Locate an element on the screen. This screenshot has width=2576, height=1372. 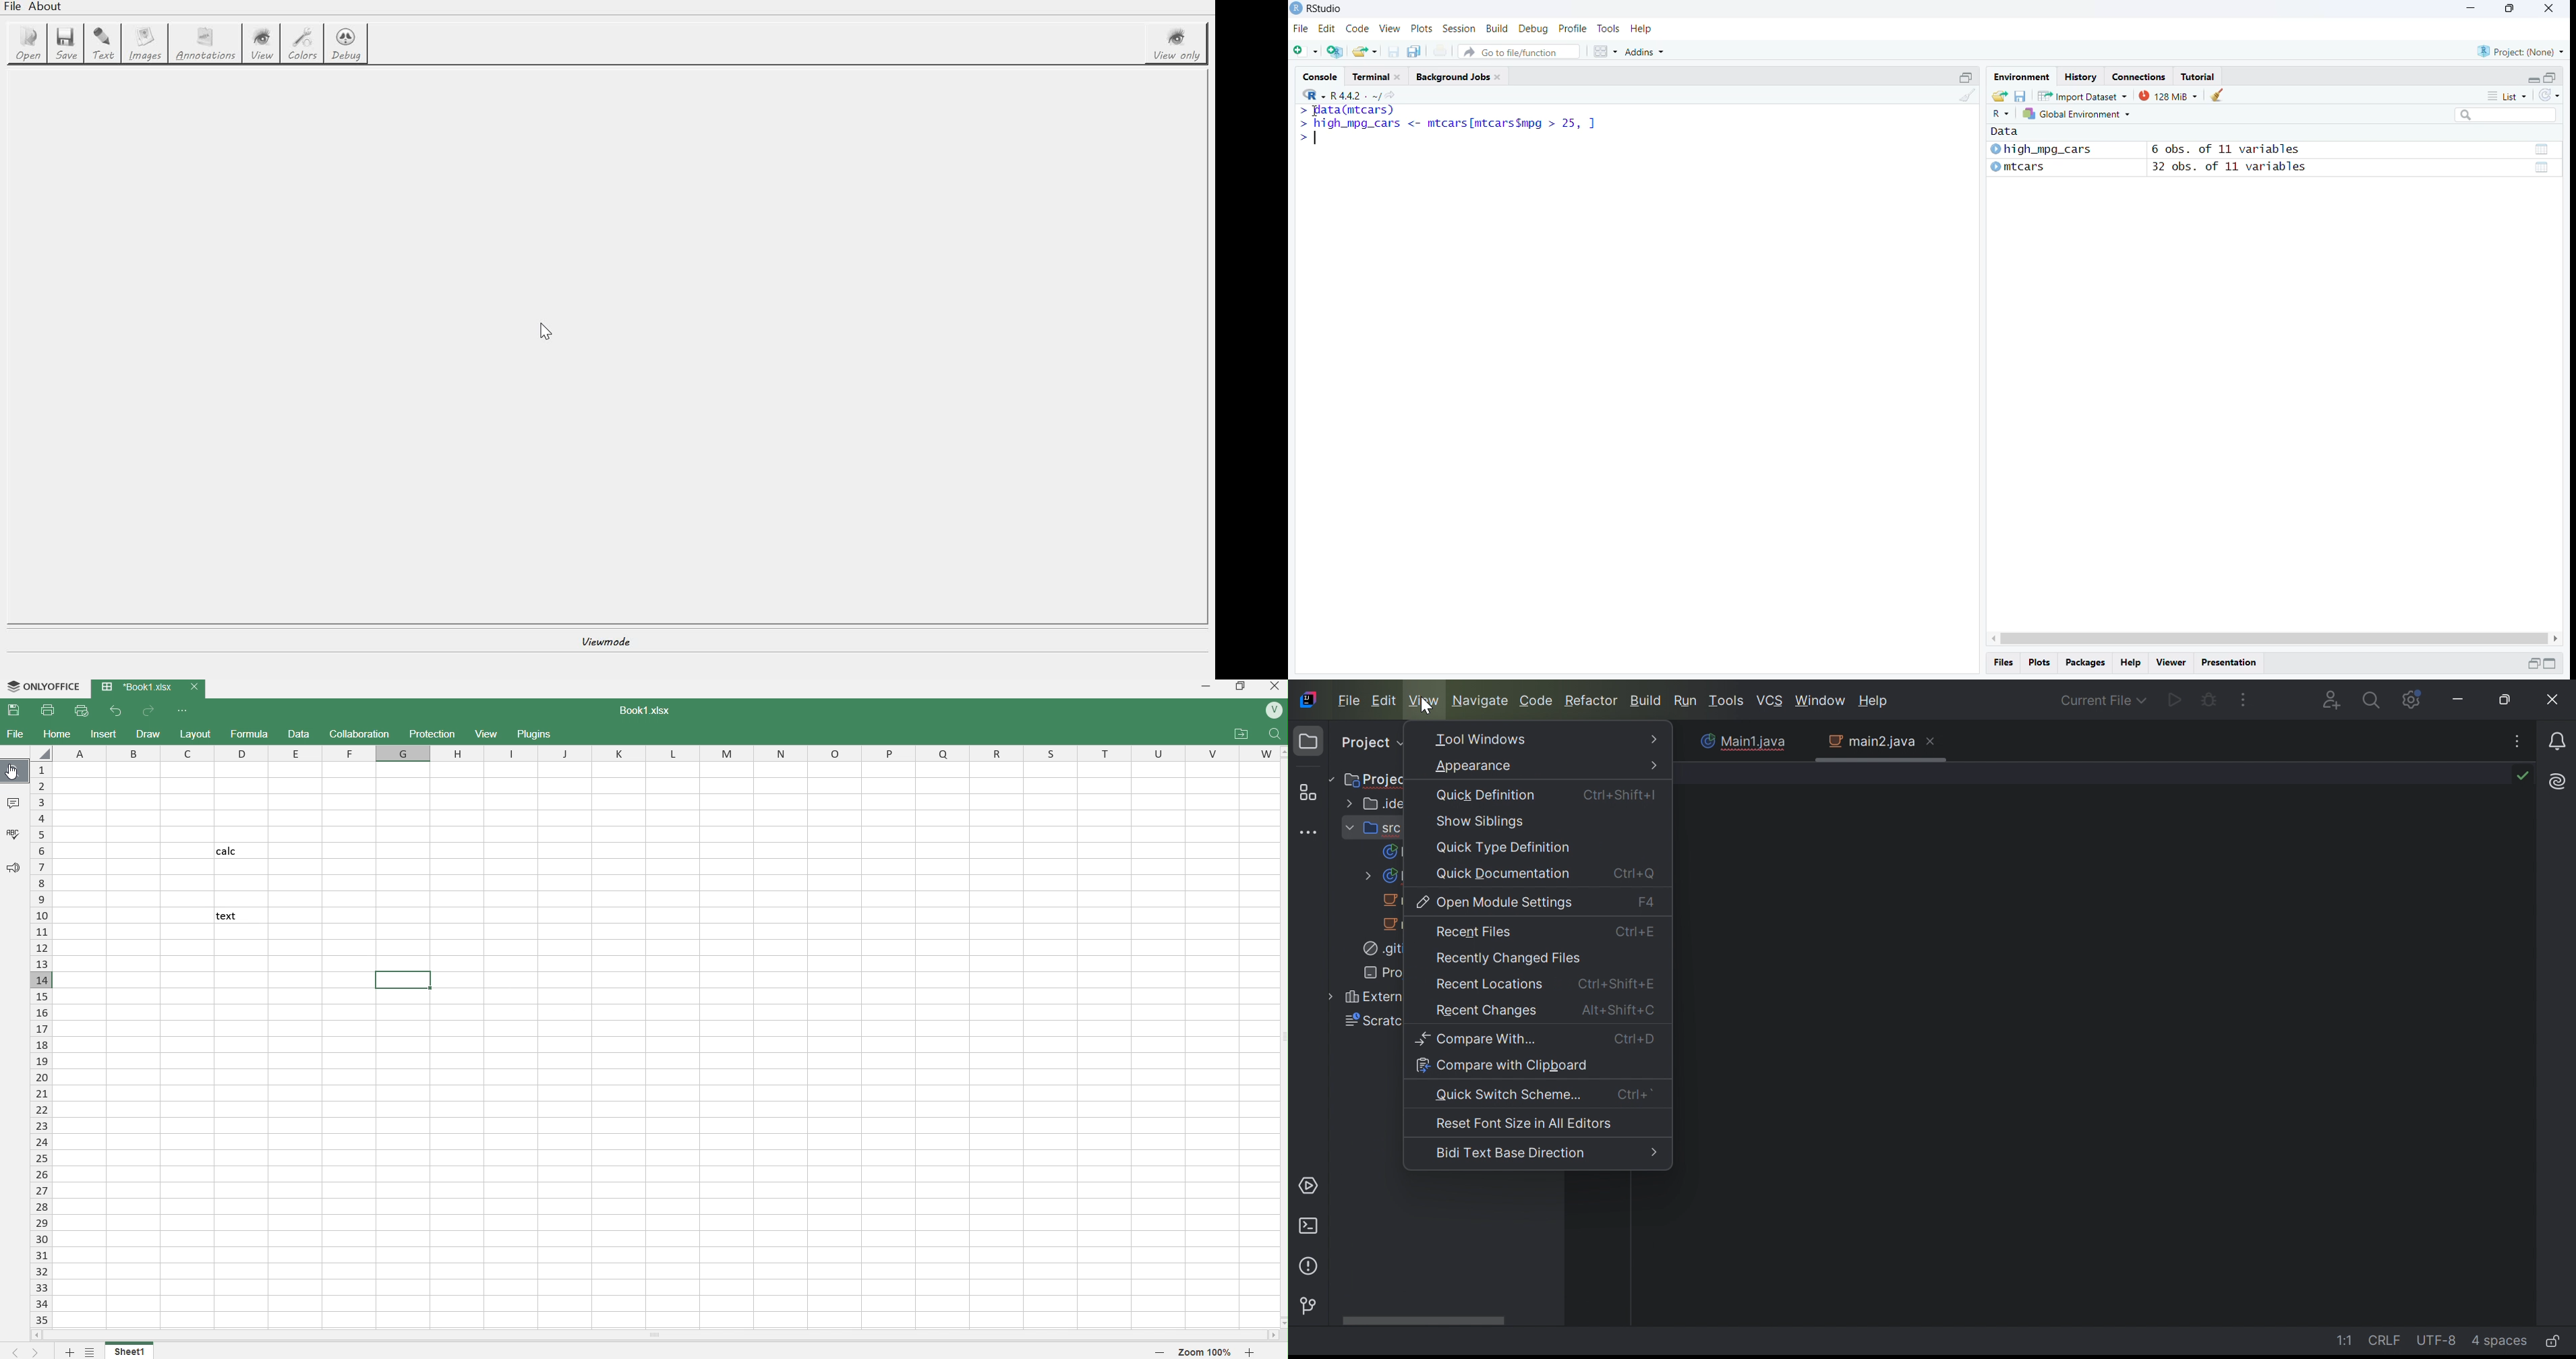
plugins is located at coordinates (539, 735).